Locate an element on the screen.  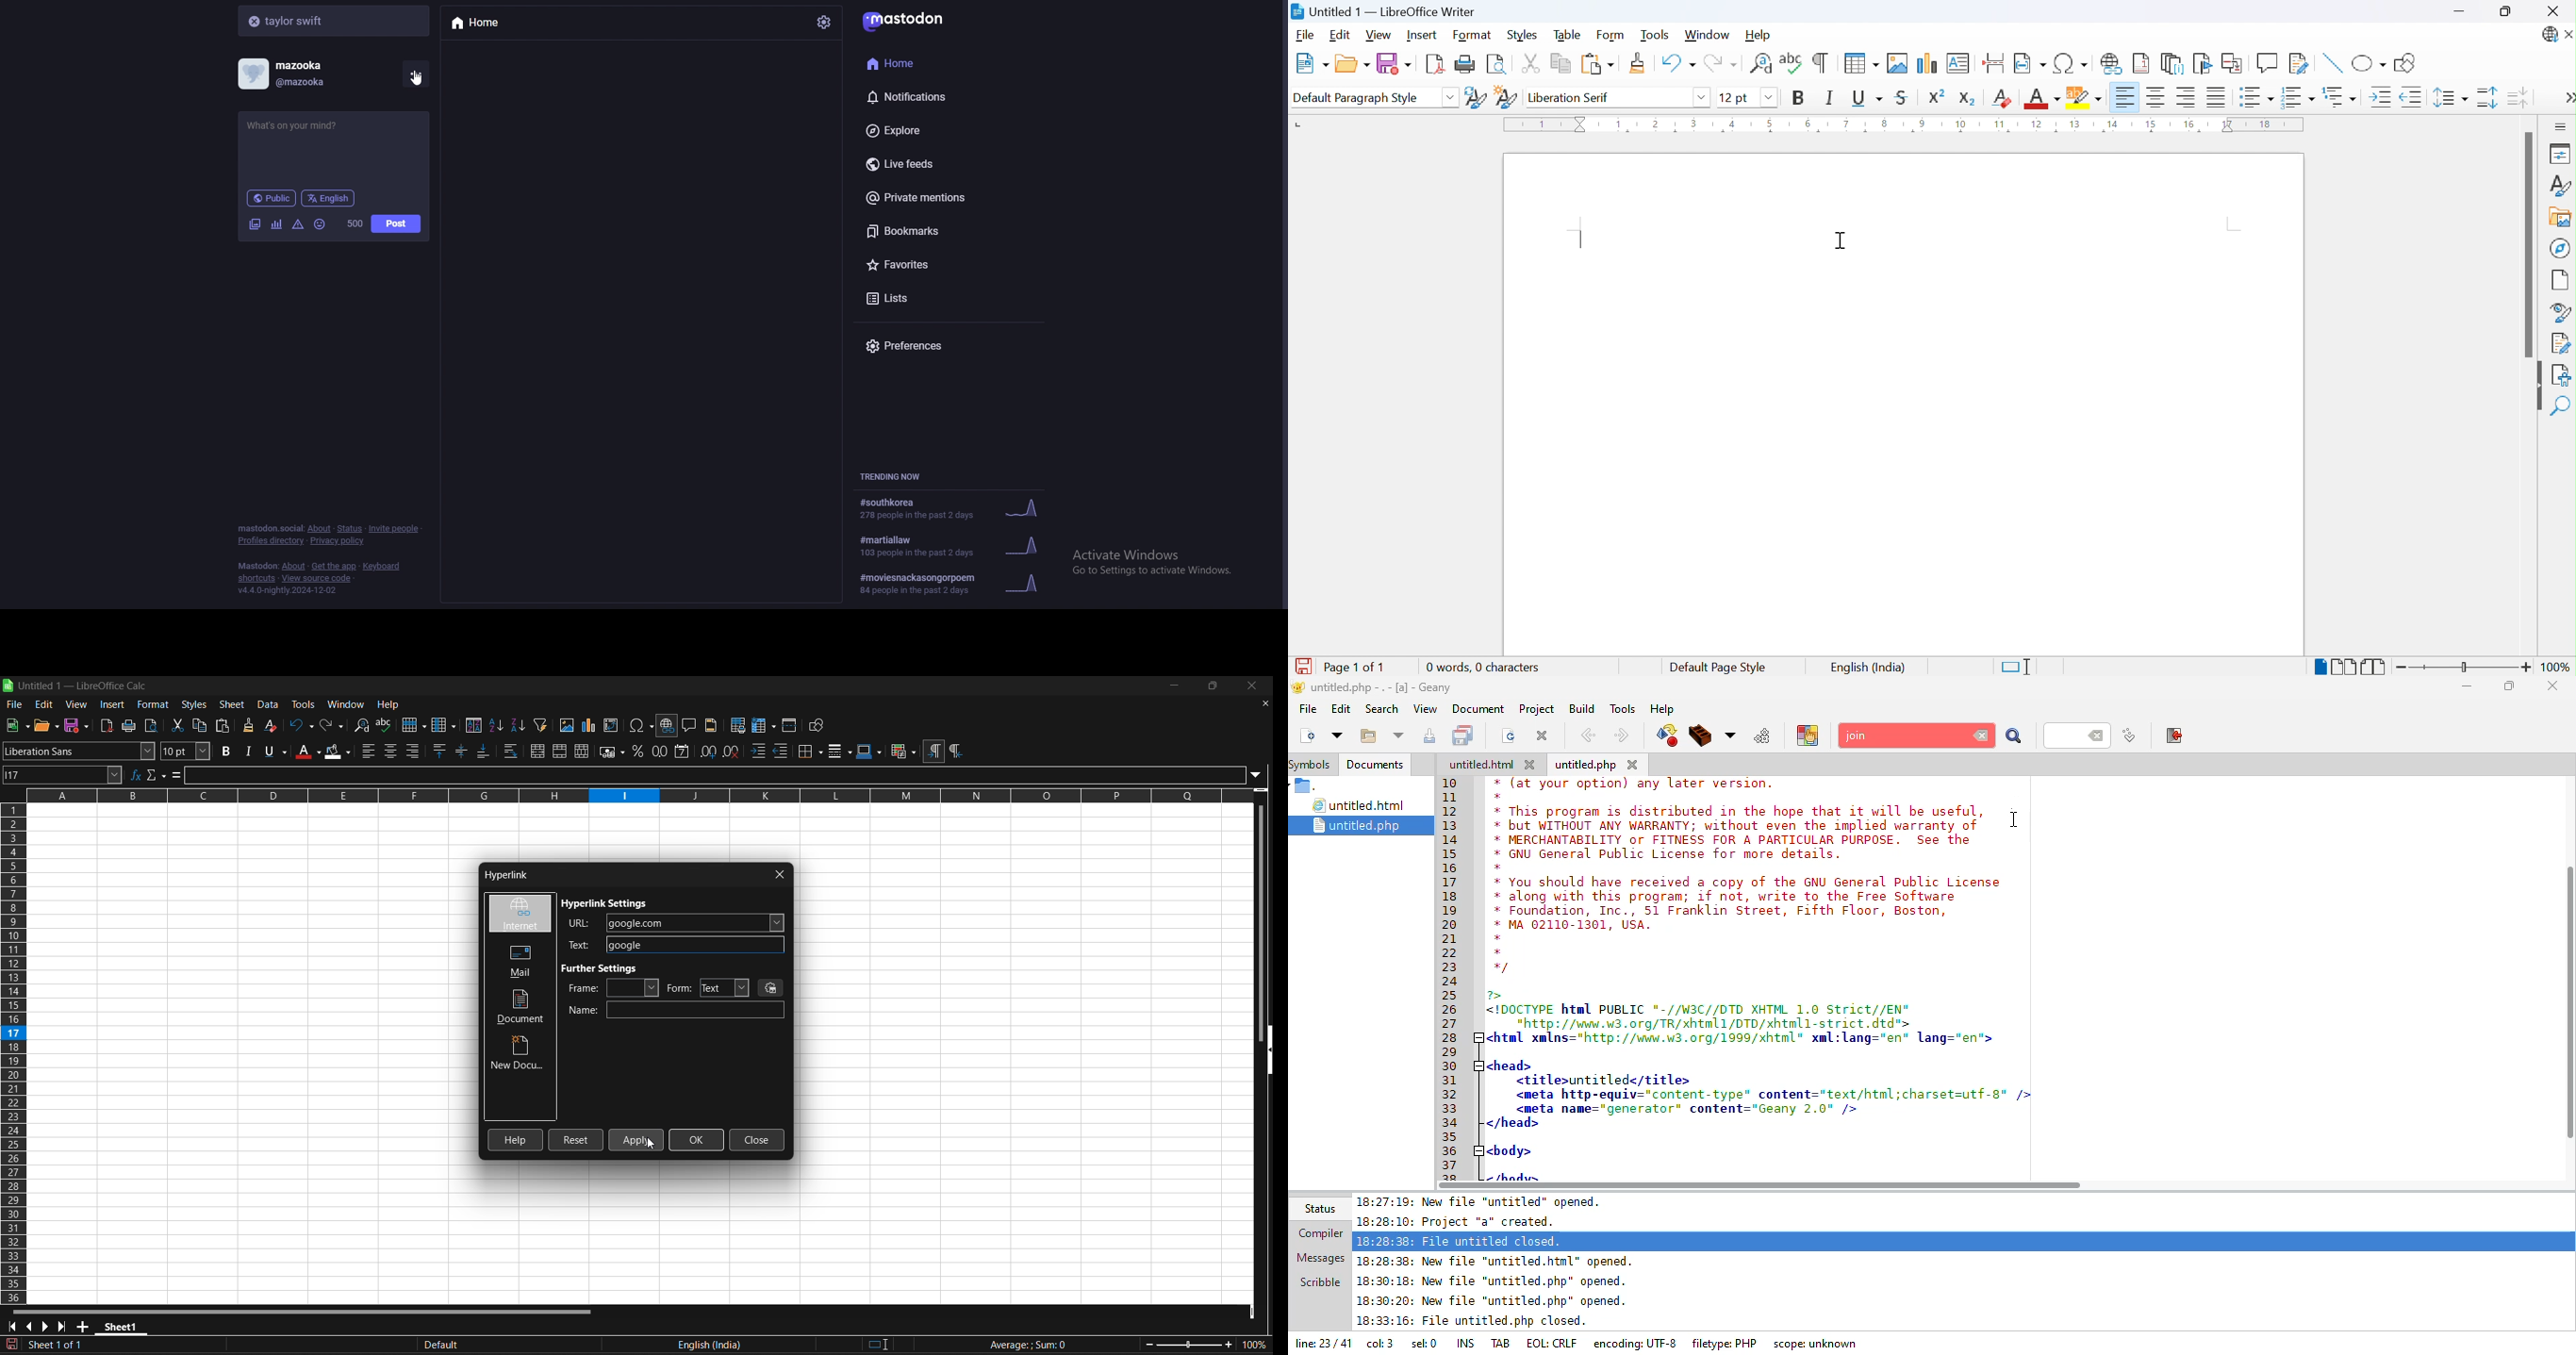
Redo is located at coordinates (1720, 62).